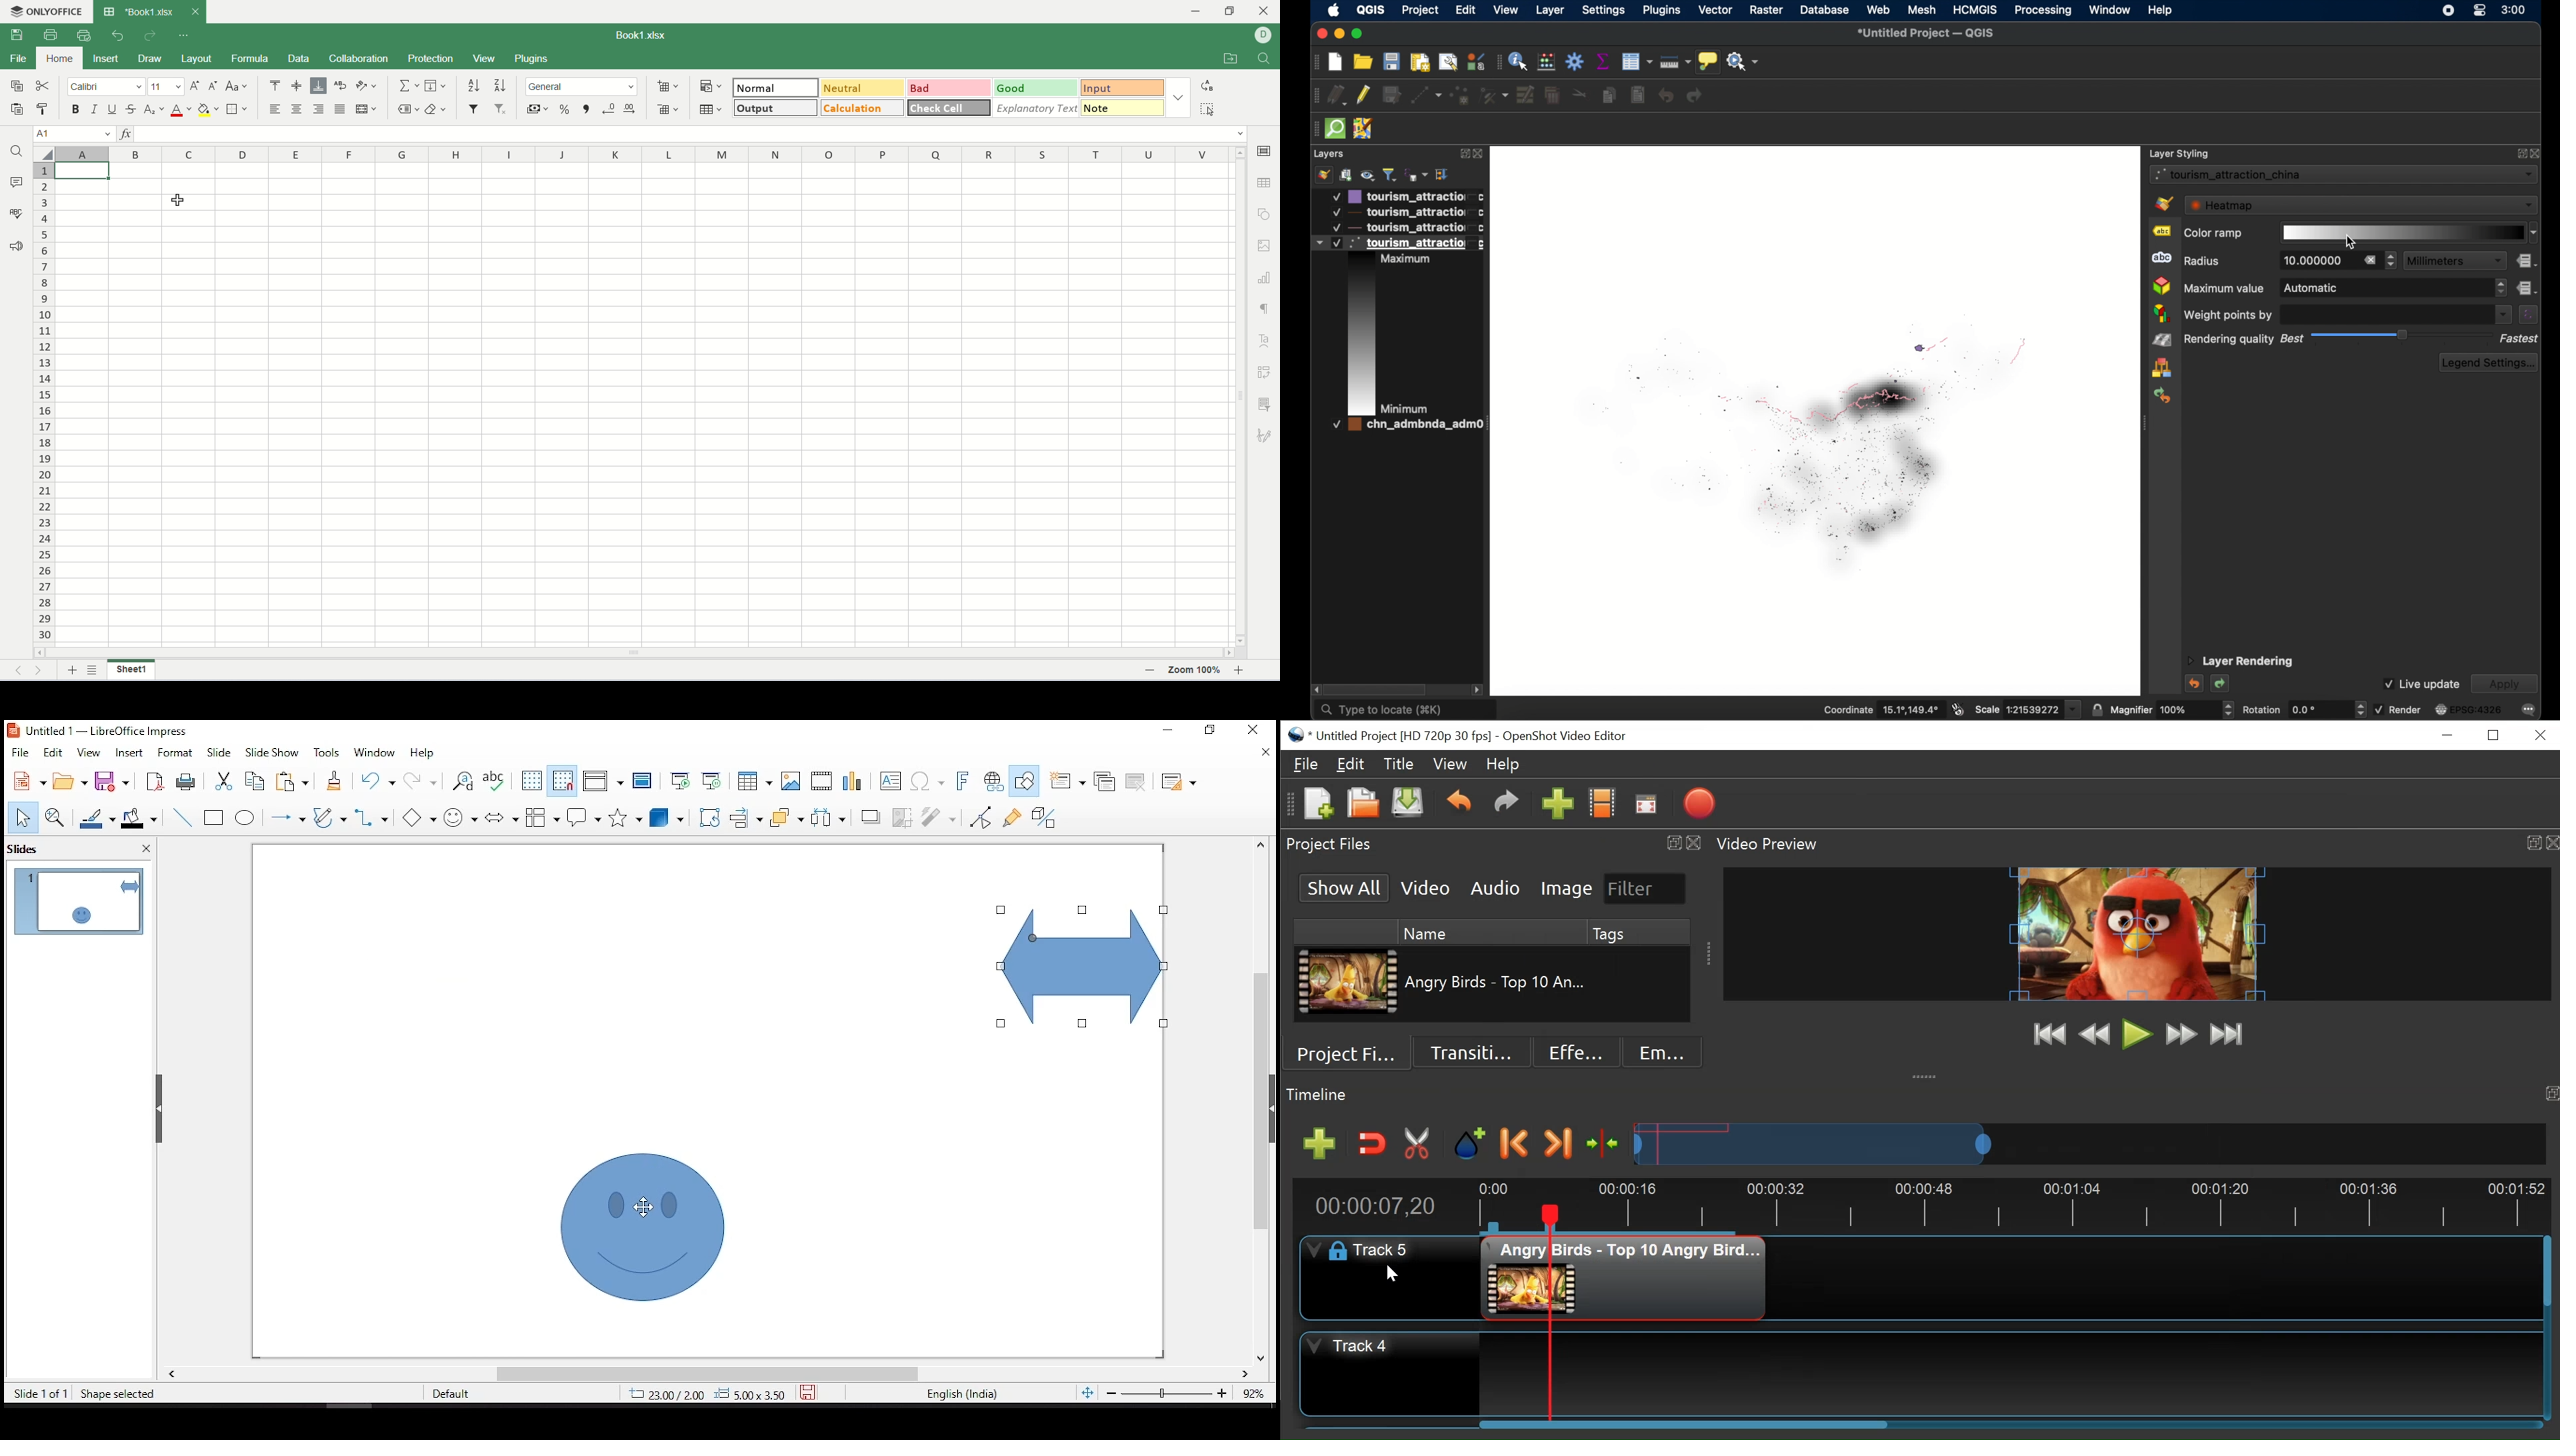 The image size is (2576, 1456). What do you see at coordinates (1606, 1143) in the screenshot?
I see `Center the timeline on the playhead` at bounding box center [1606, 1143].